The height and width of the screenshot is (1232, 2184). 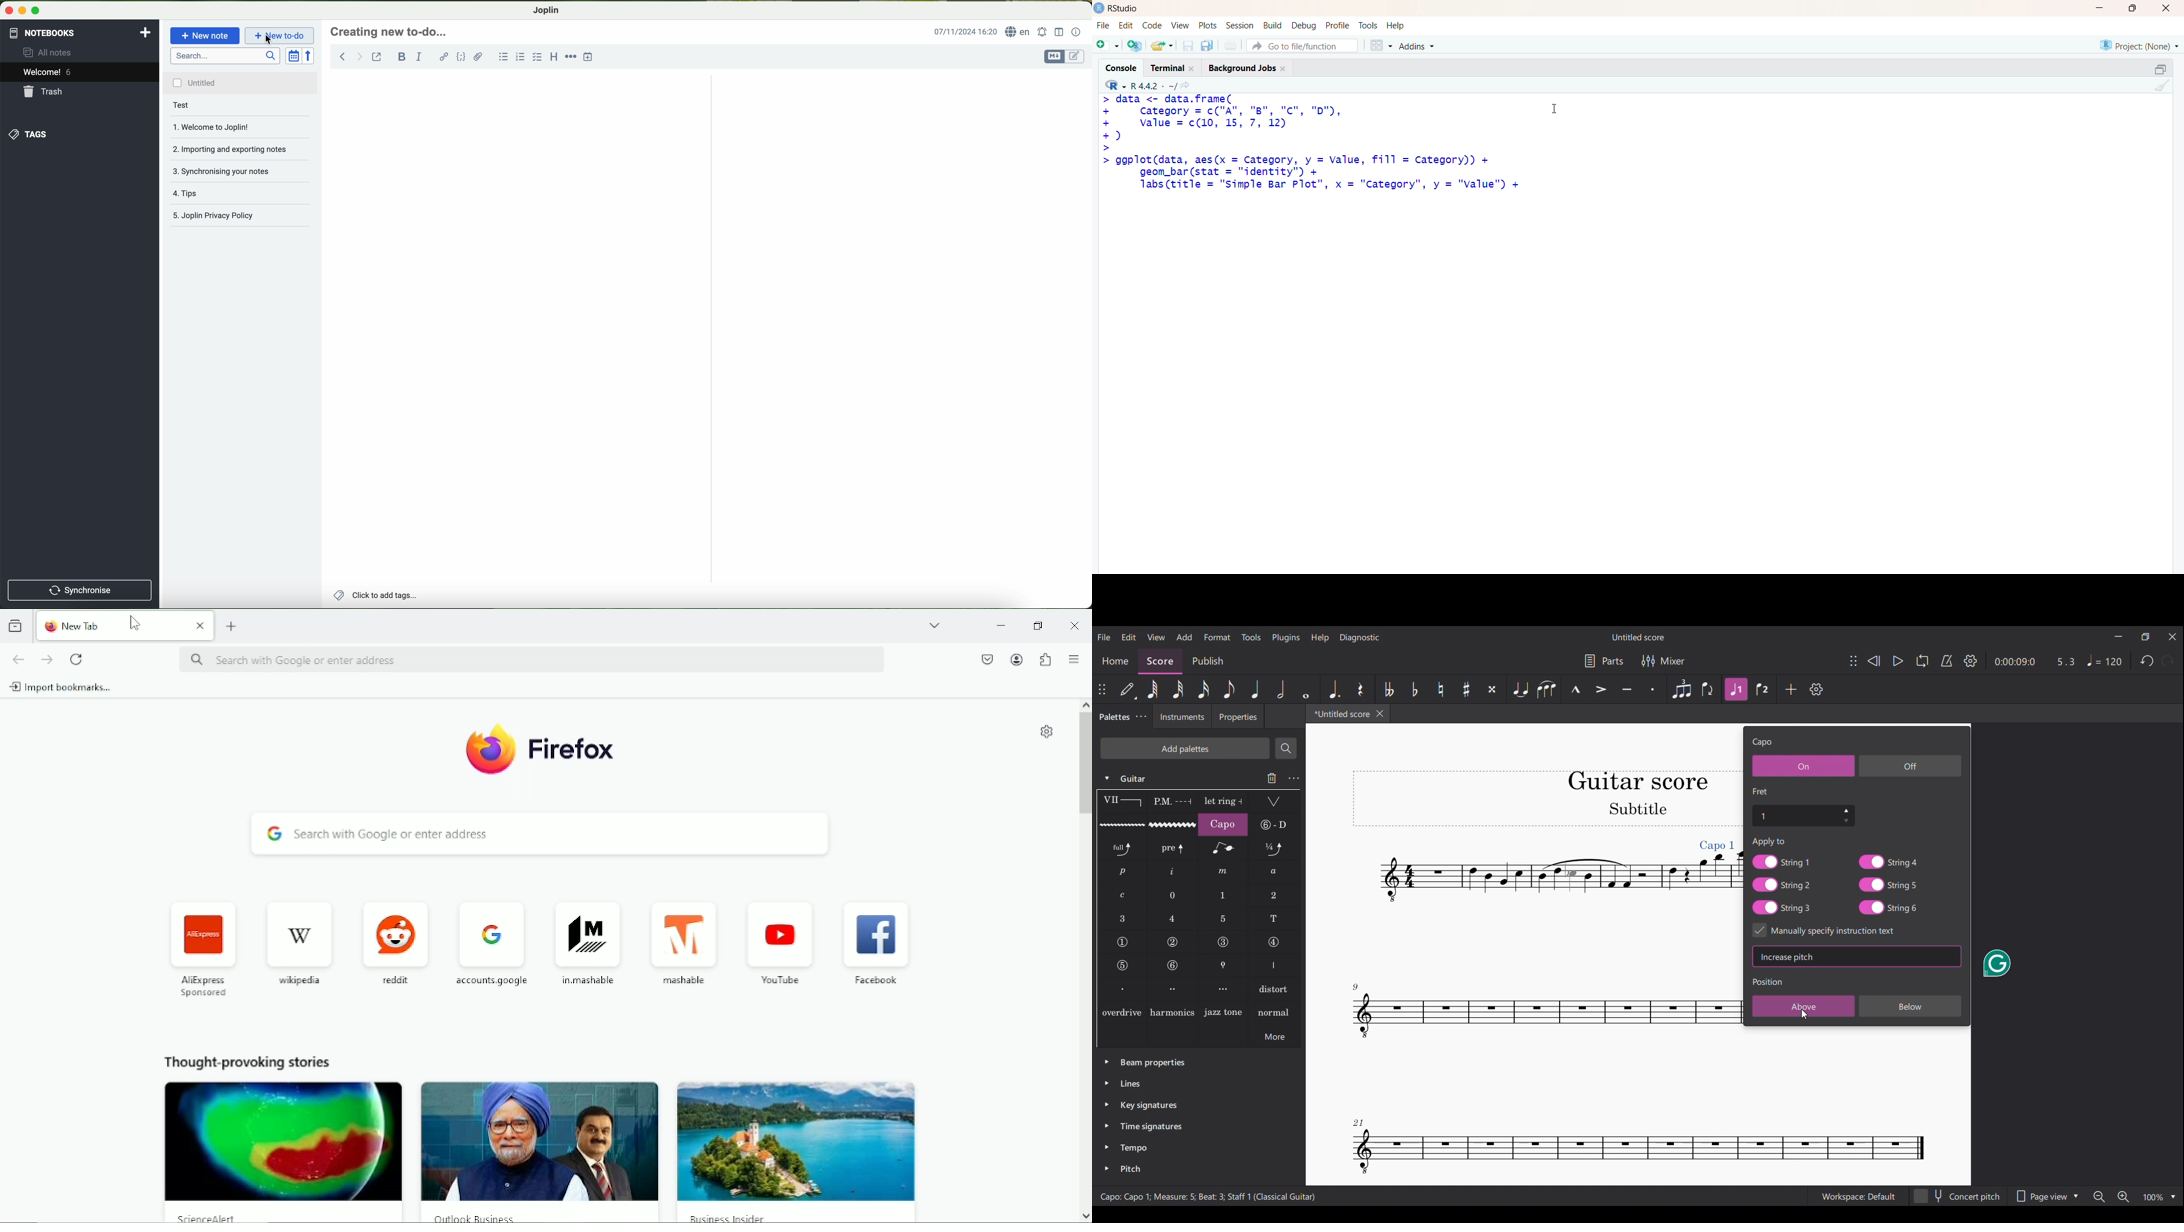 I want to click on LH guitar fingering T, so click(x=1274, y=919).